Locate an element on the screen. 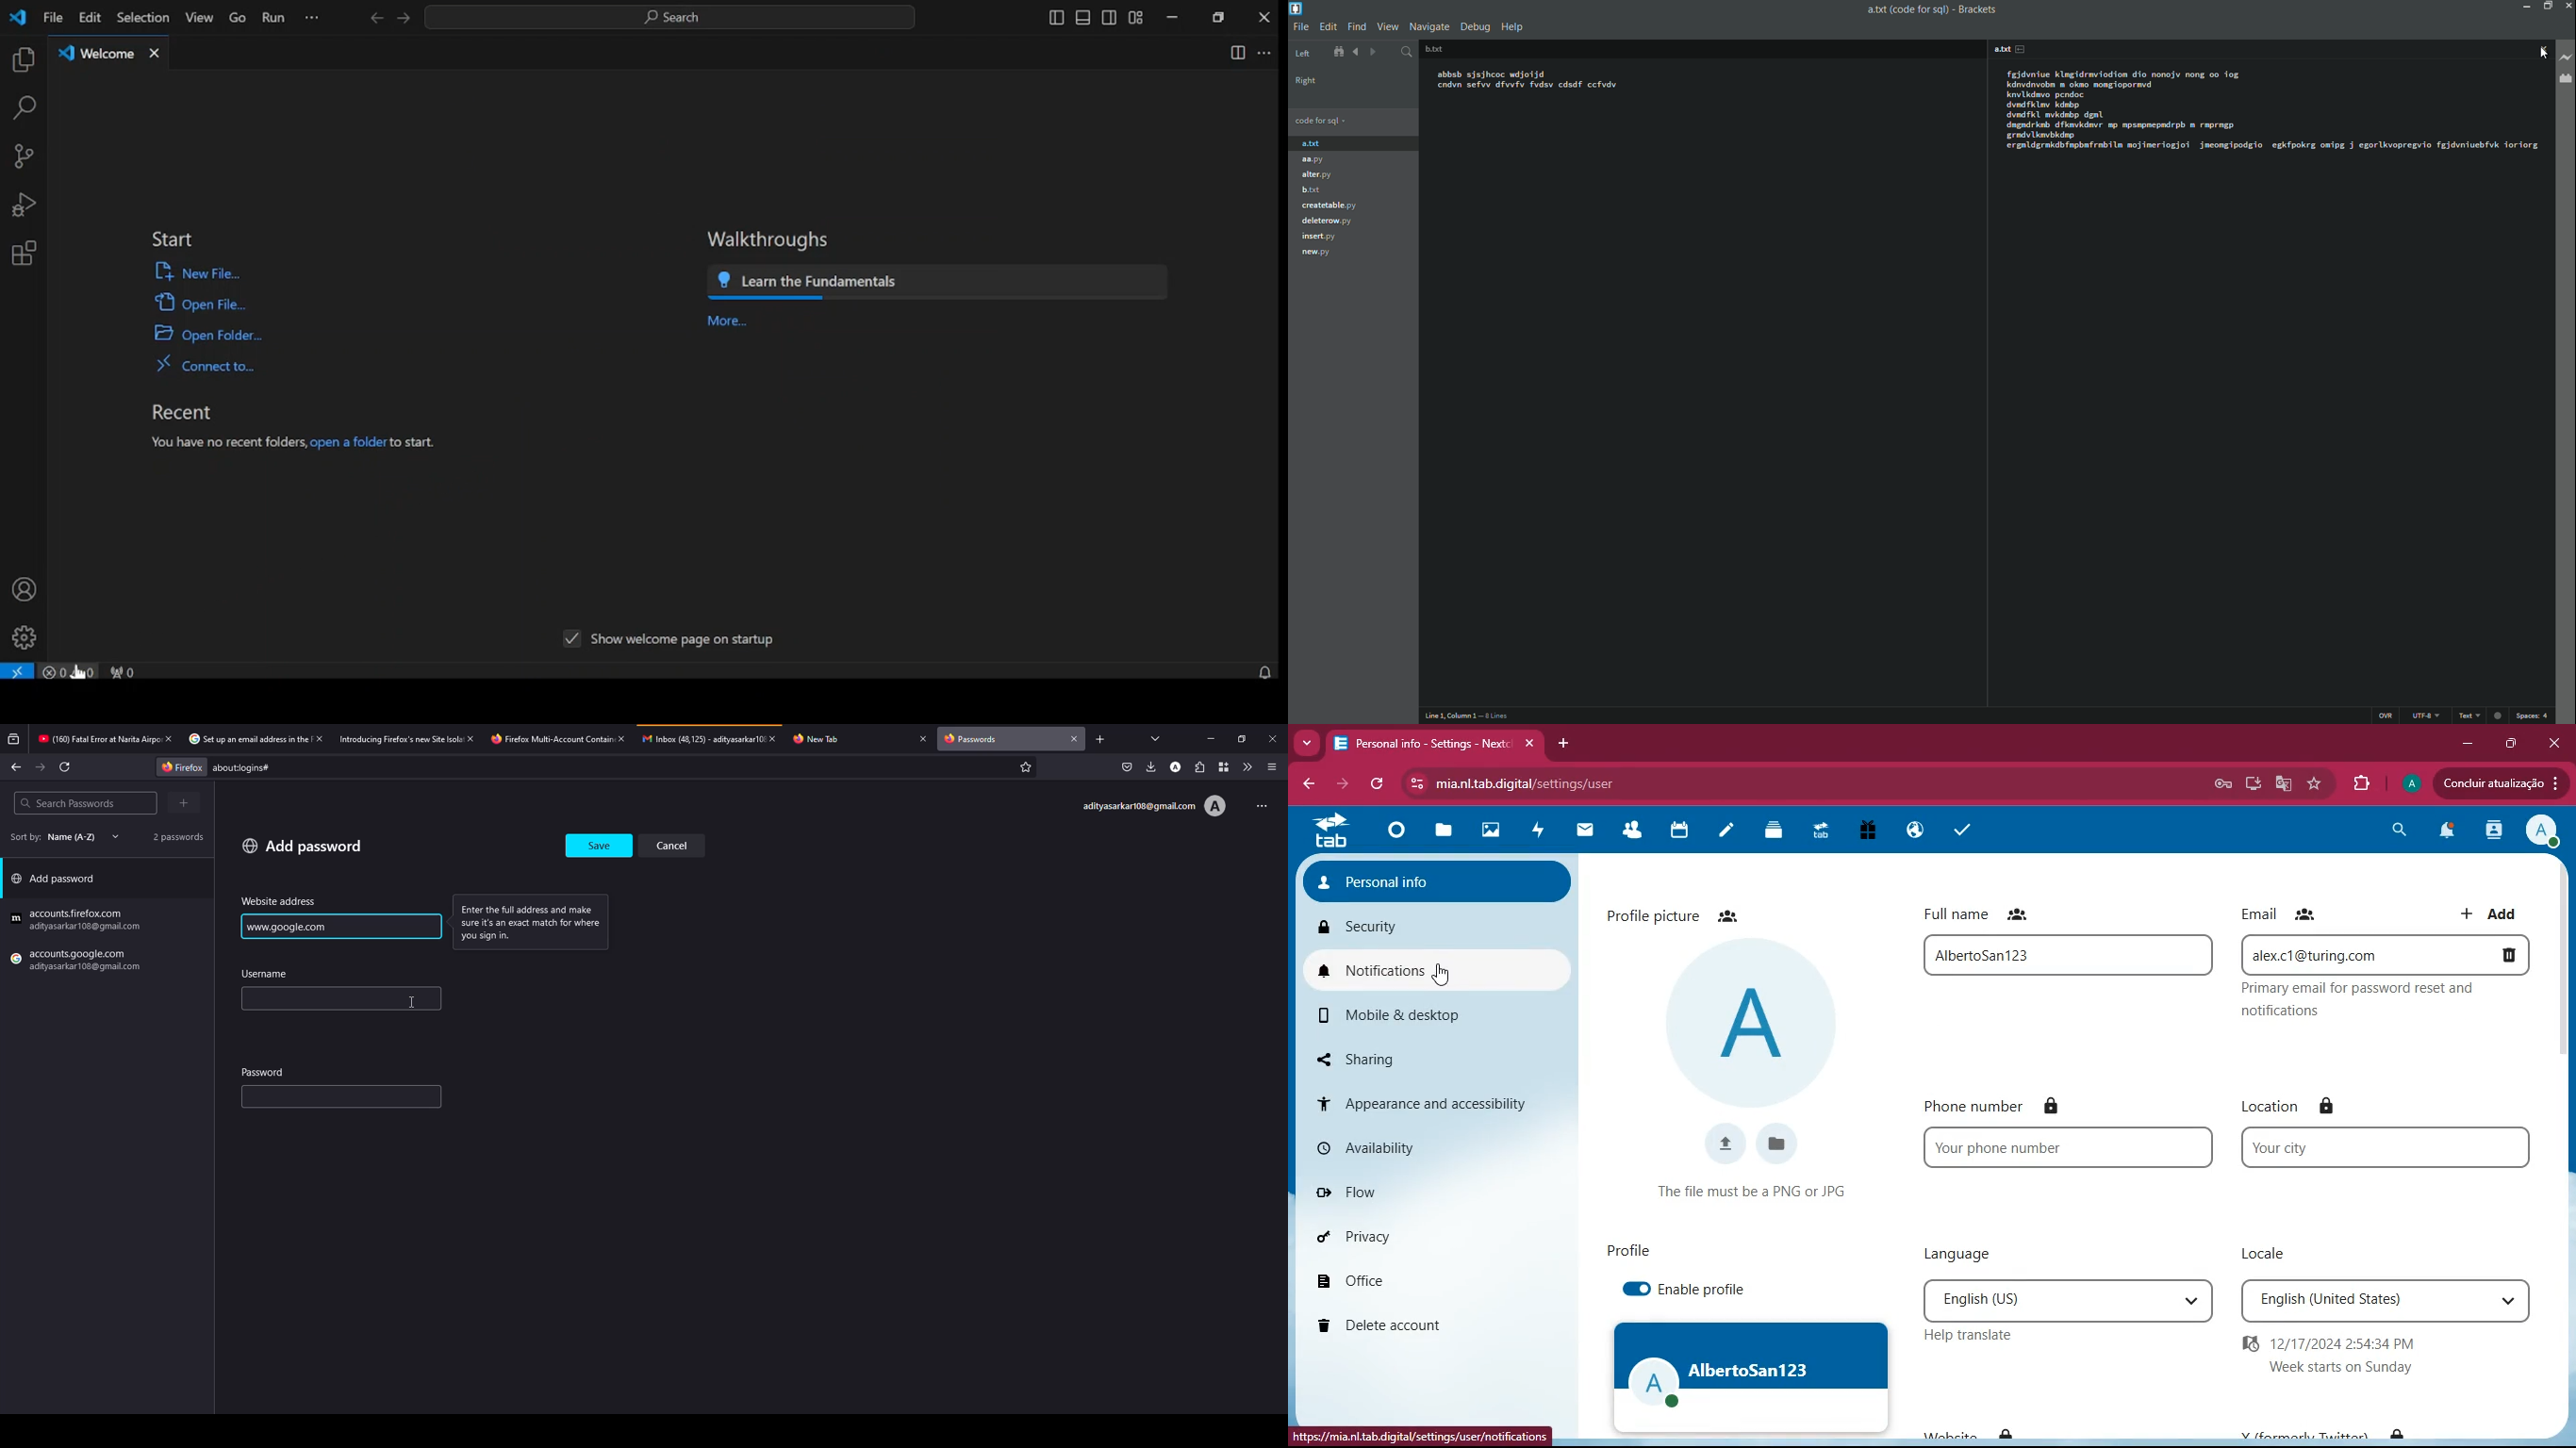 This screenshot has width=2576, height=1456. email is located at coordinates (2382, 954).